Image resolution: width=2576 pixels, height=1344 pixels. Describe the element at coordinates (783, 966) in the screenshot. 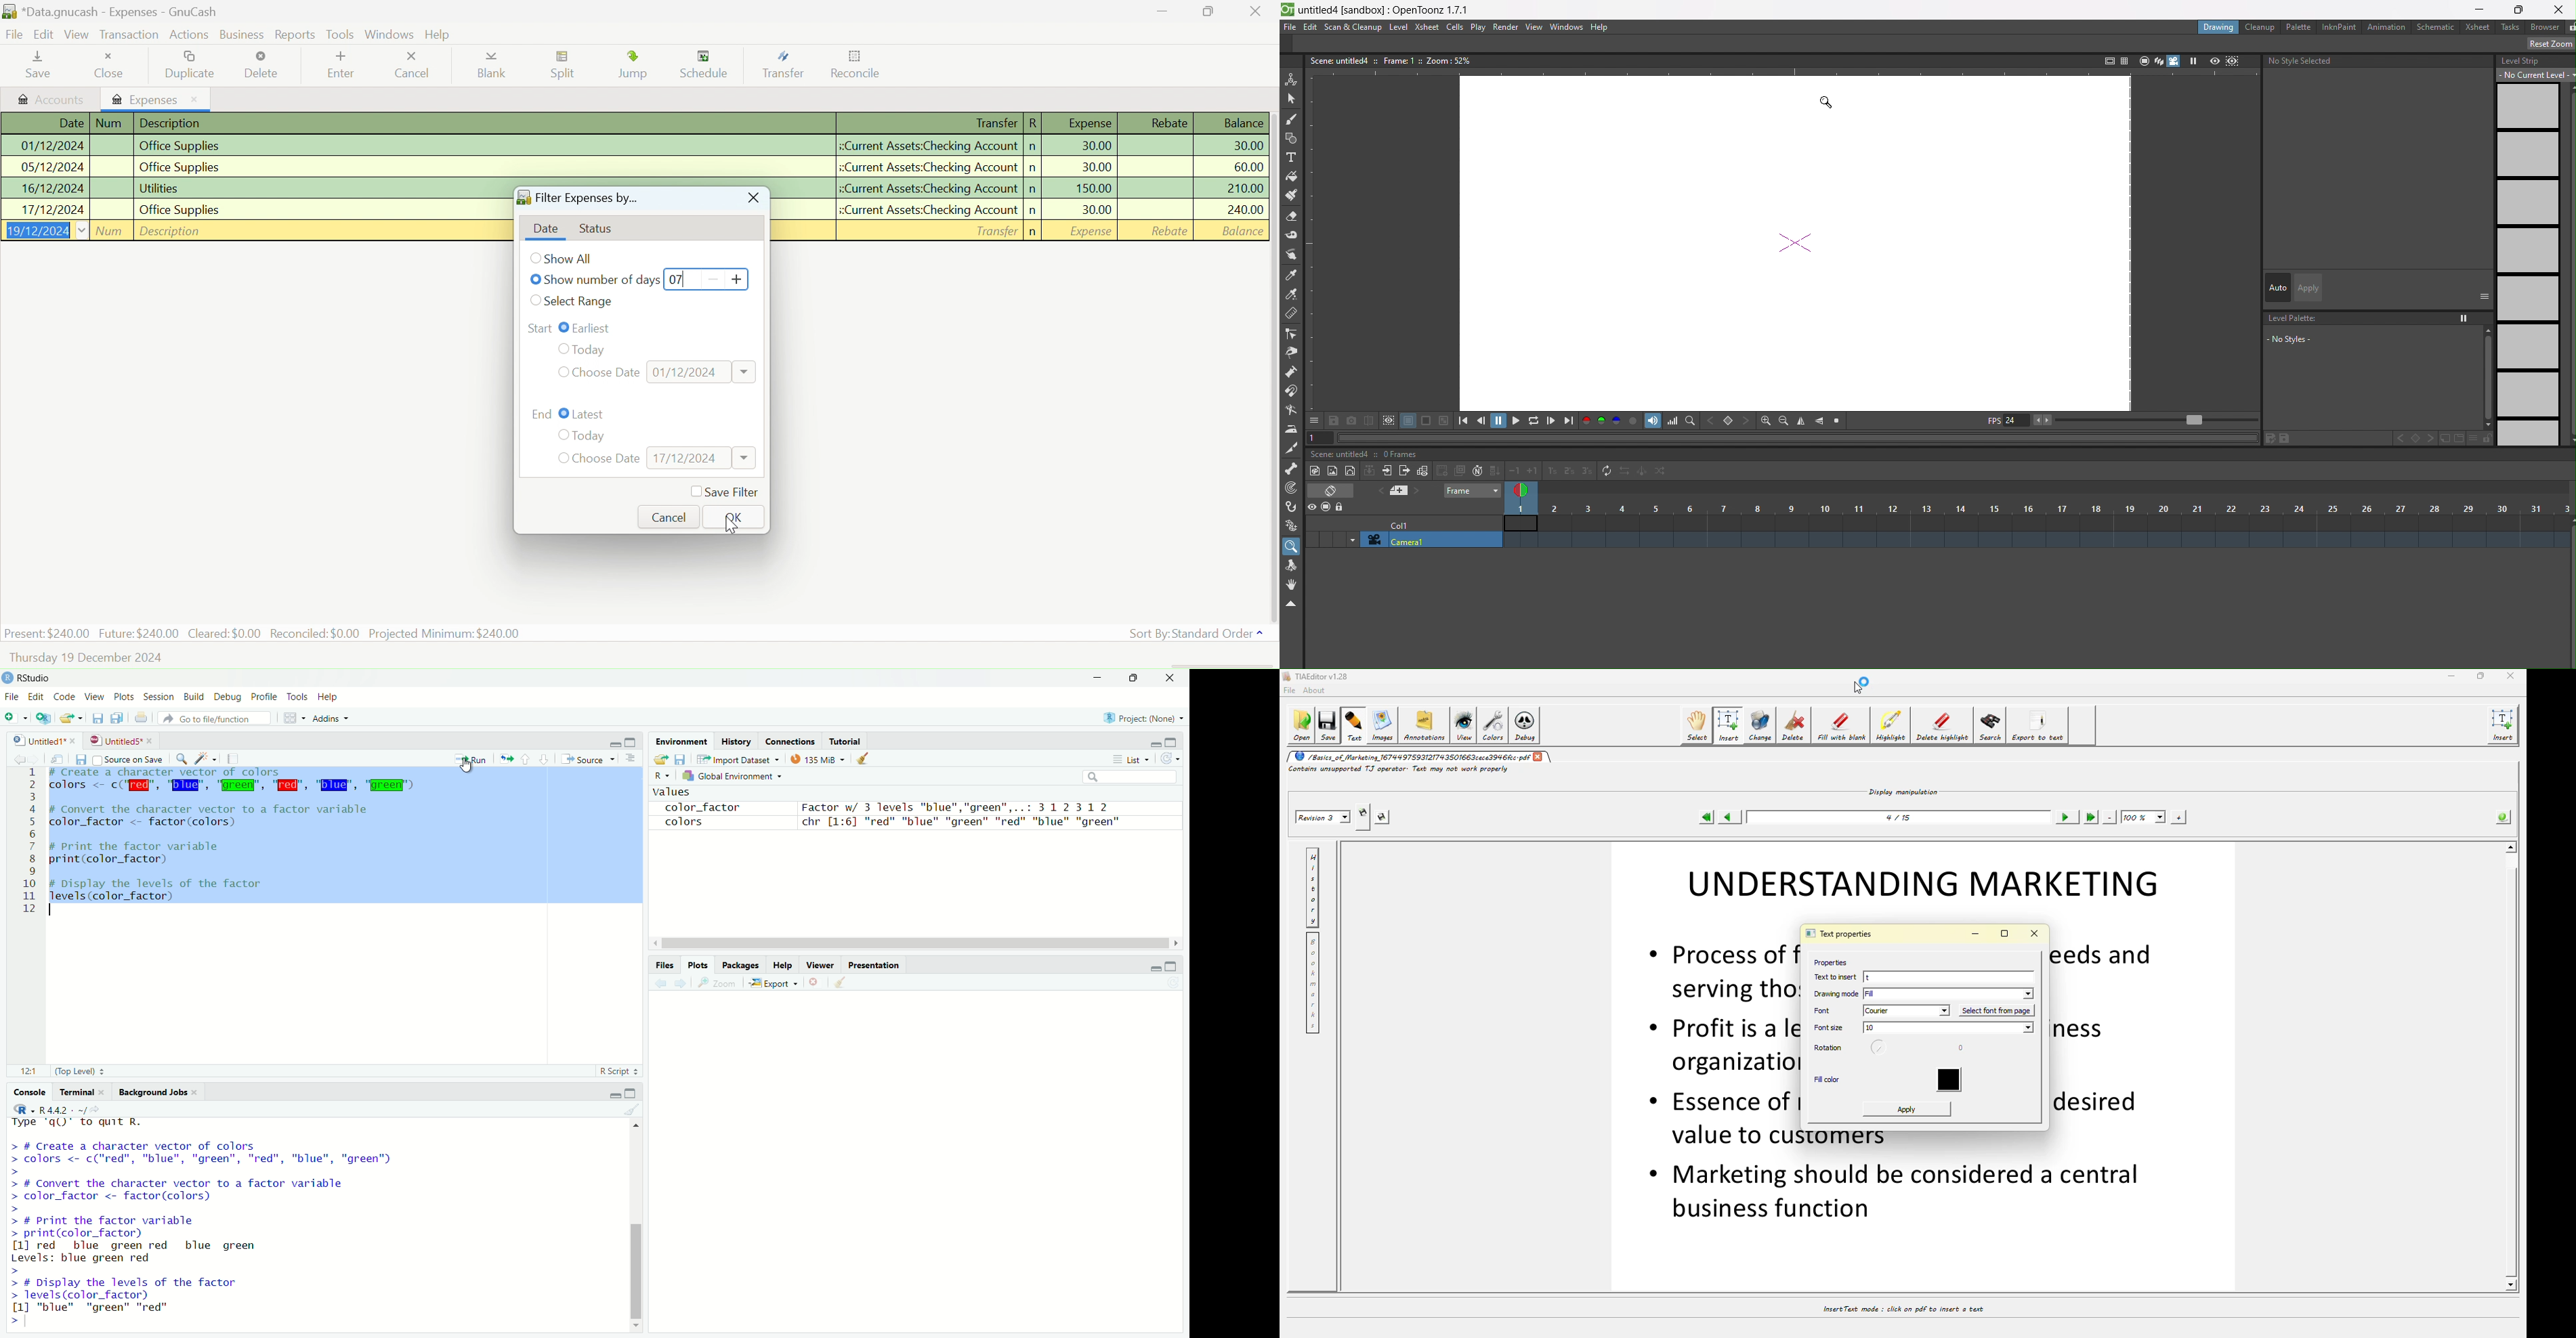

I see `Help` at that location.